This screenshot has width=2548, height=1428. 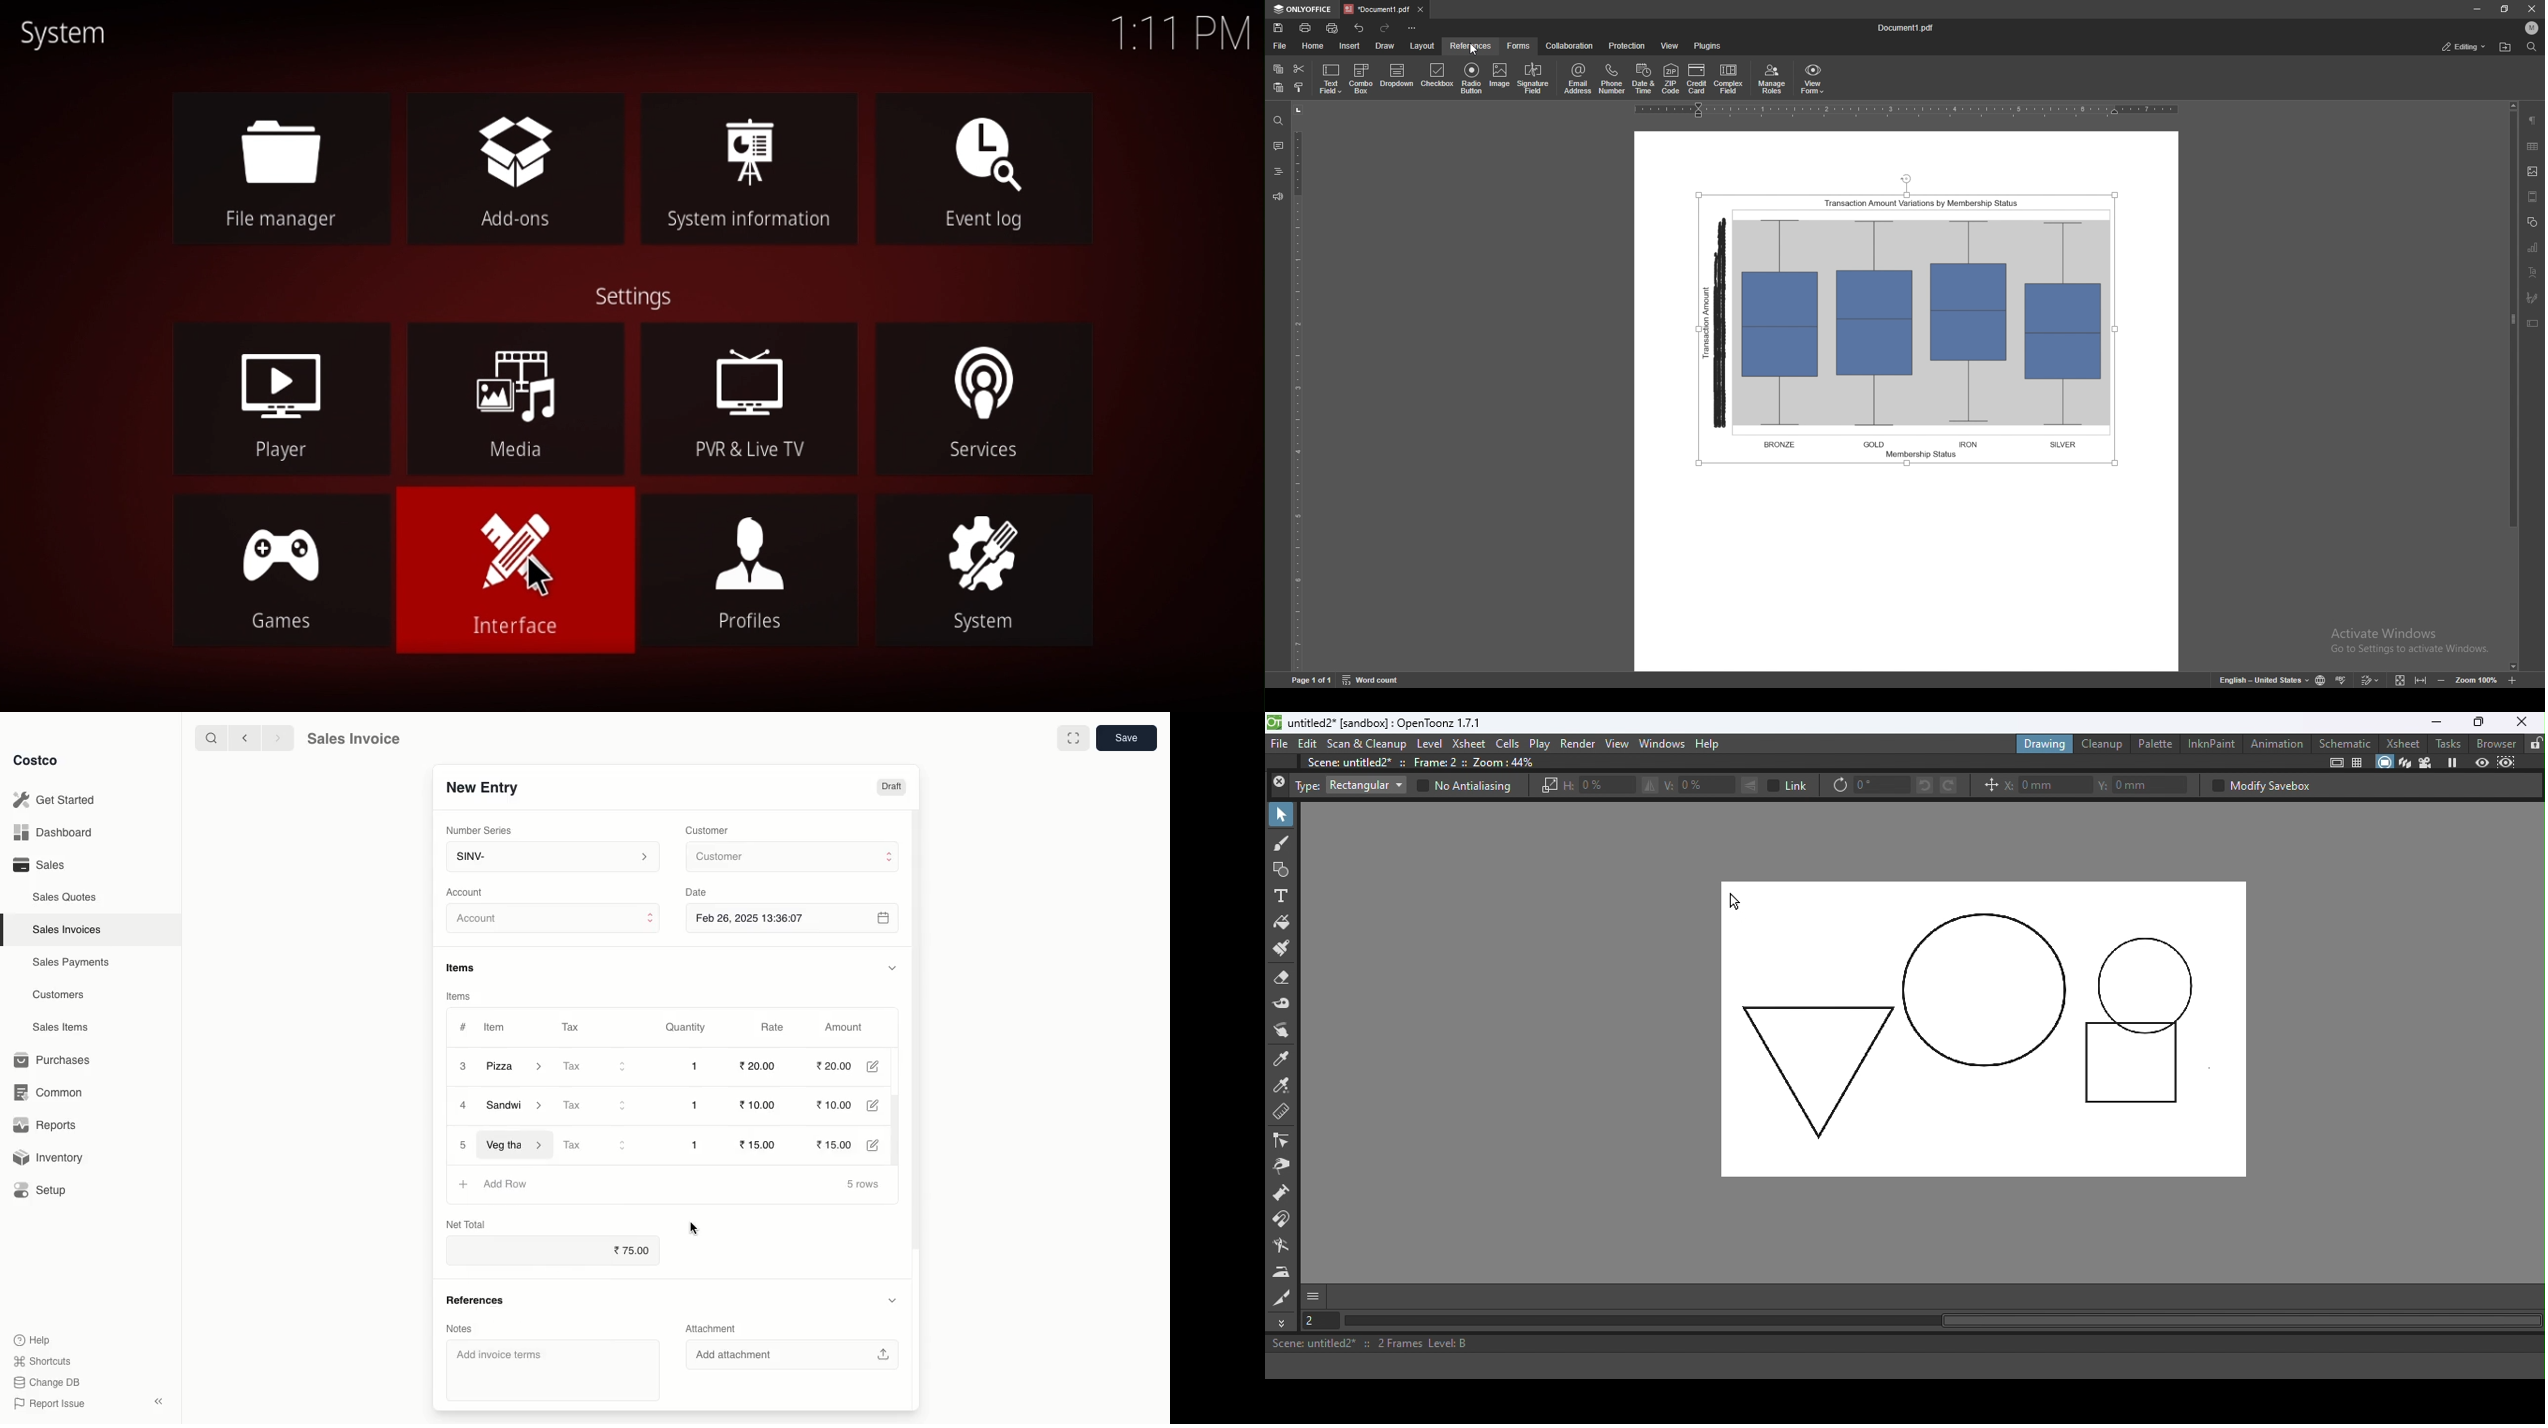 What do you see at coordinates (1411, 28) in the screenshot?
I see `customize toolbar` at bounding box center [1411, 28].